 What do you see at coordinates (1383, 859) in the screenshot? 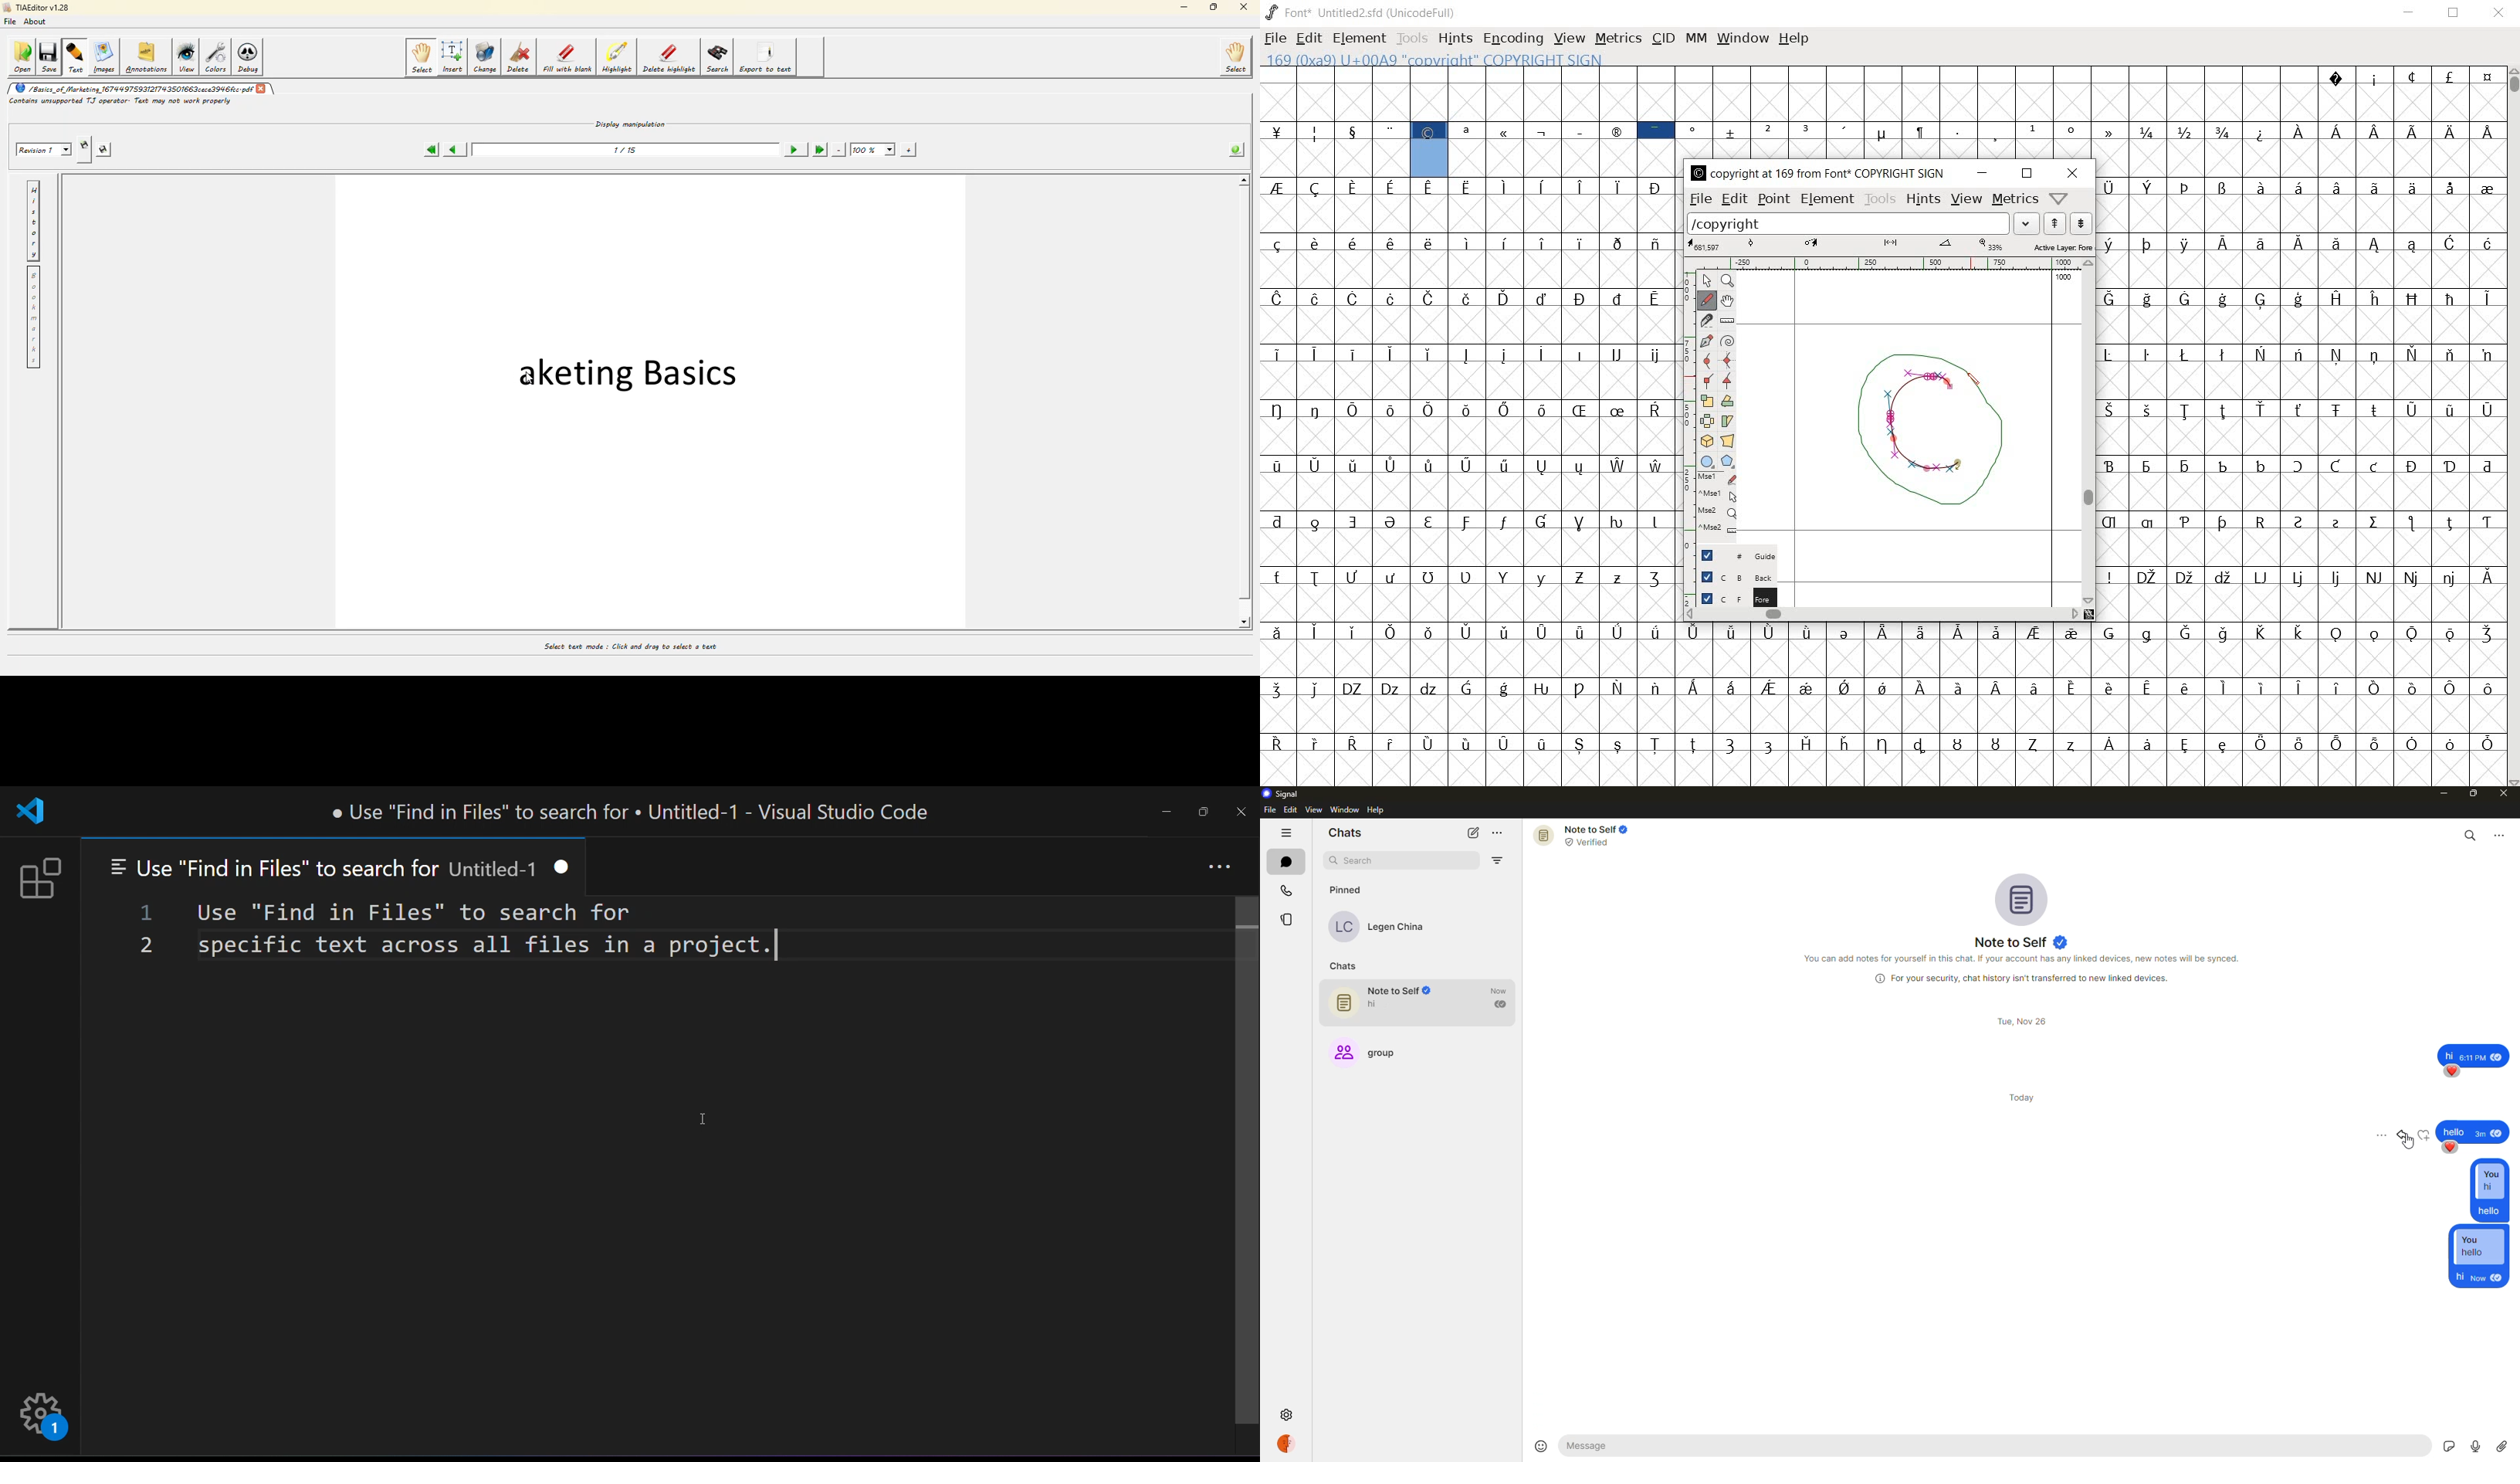
I see `search` at bounding box center [1383, 859].